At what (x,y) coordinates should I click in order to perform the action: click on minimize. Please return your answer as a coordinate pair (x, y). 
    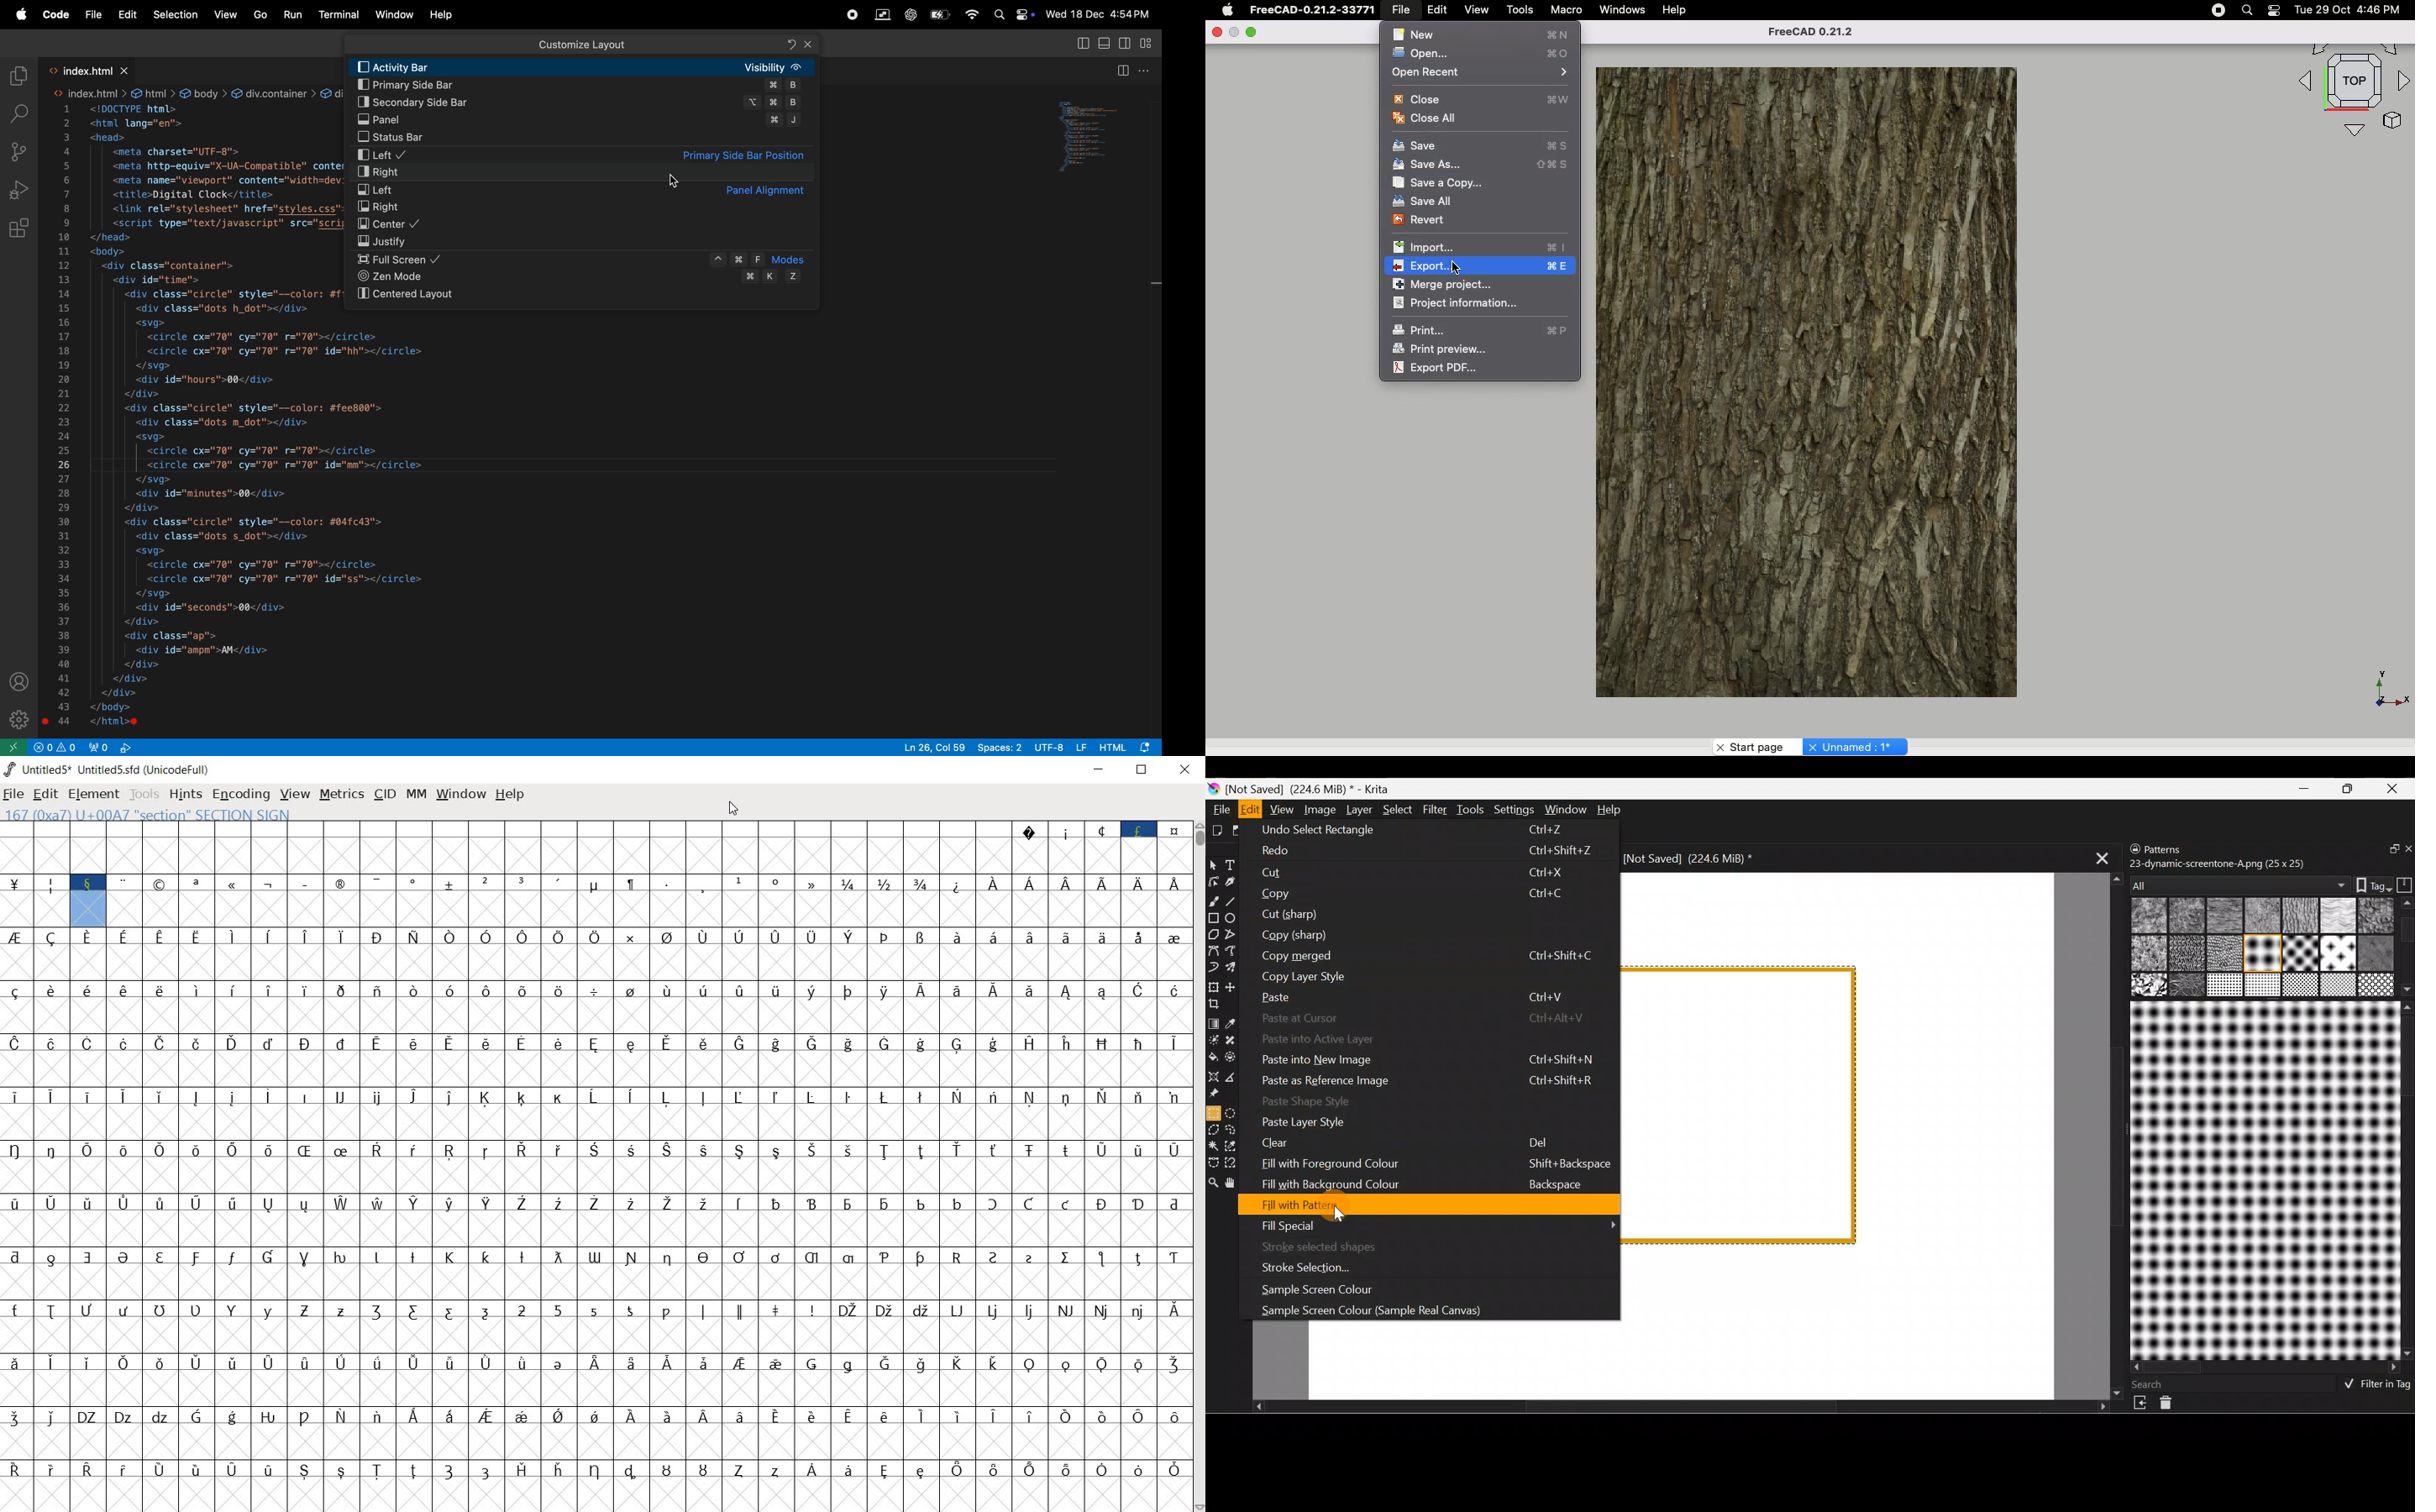
    Looking at the image, I should click on (1101, 769).